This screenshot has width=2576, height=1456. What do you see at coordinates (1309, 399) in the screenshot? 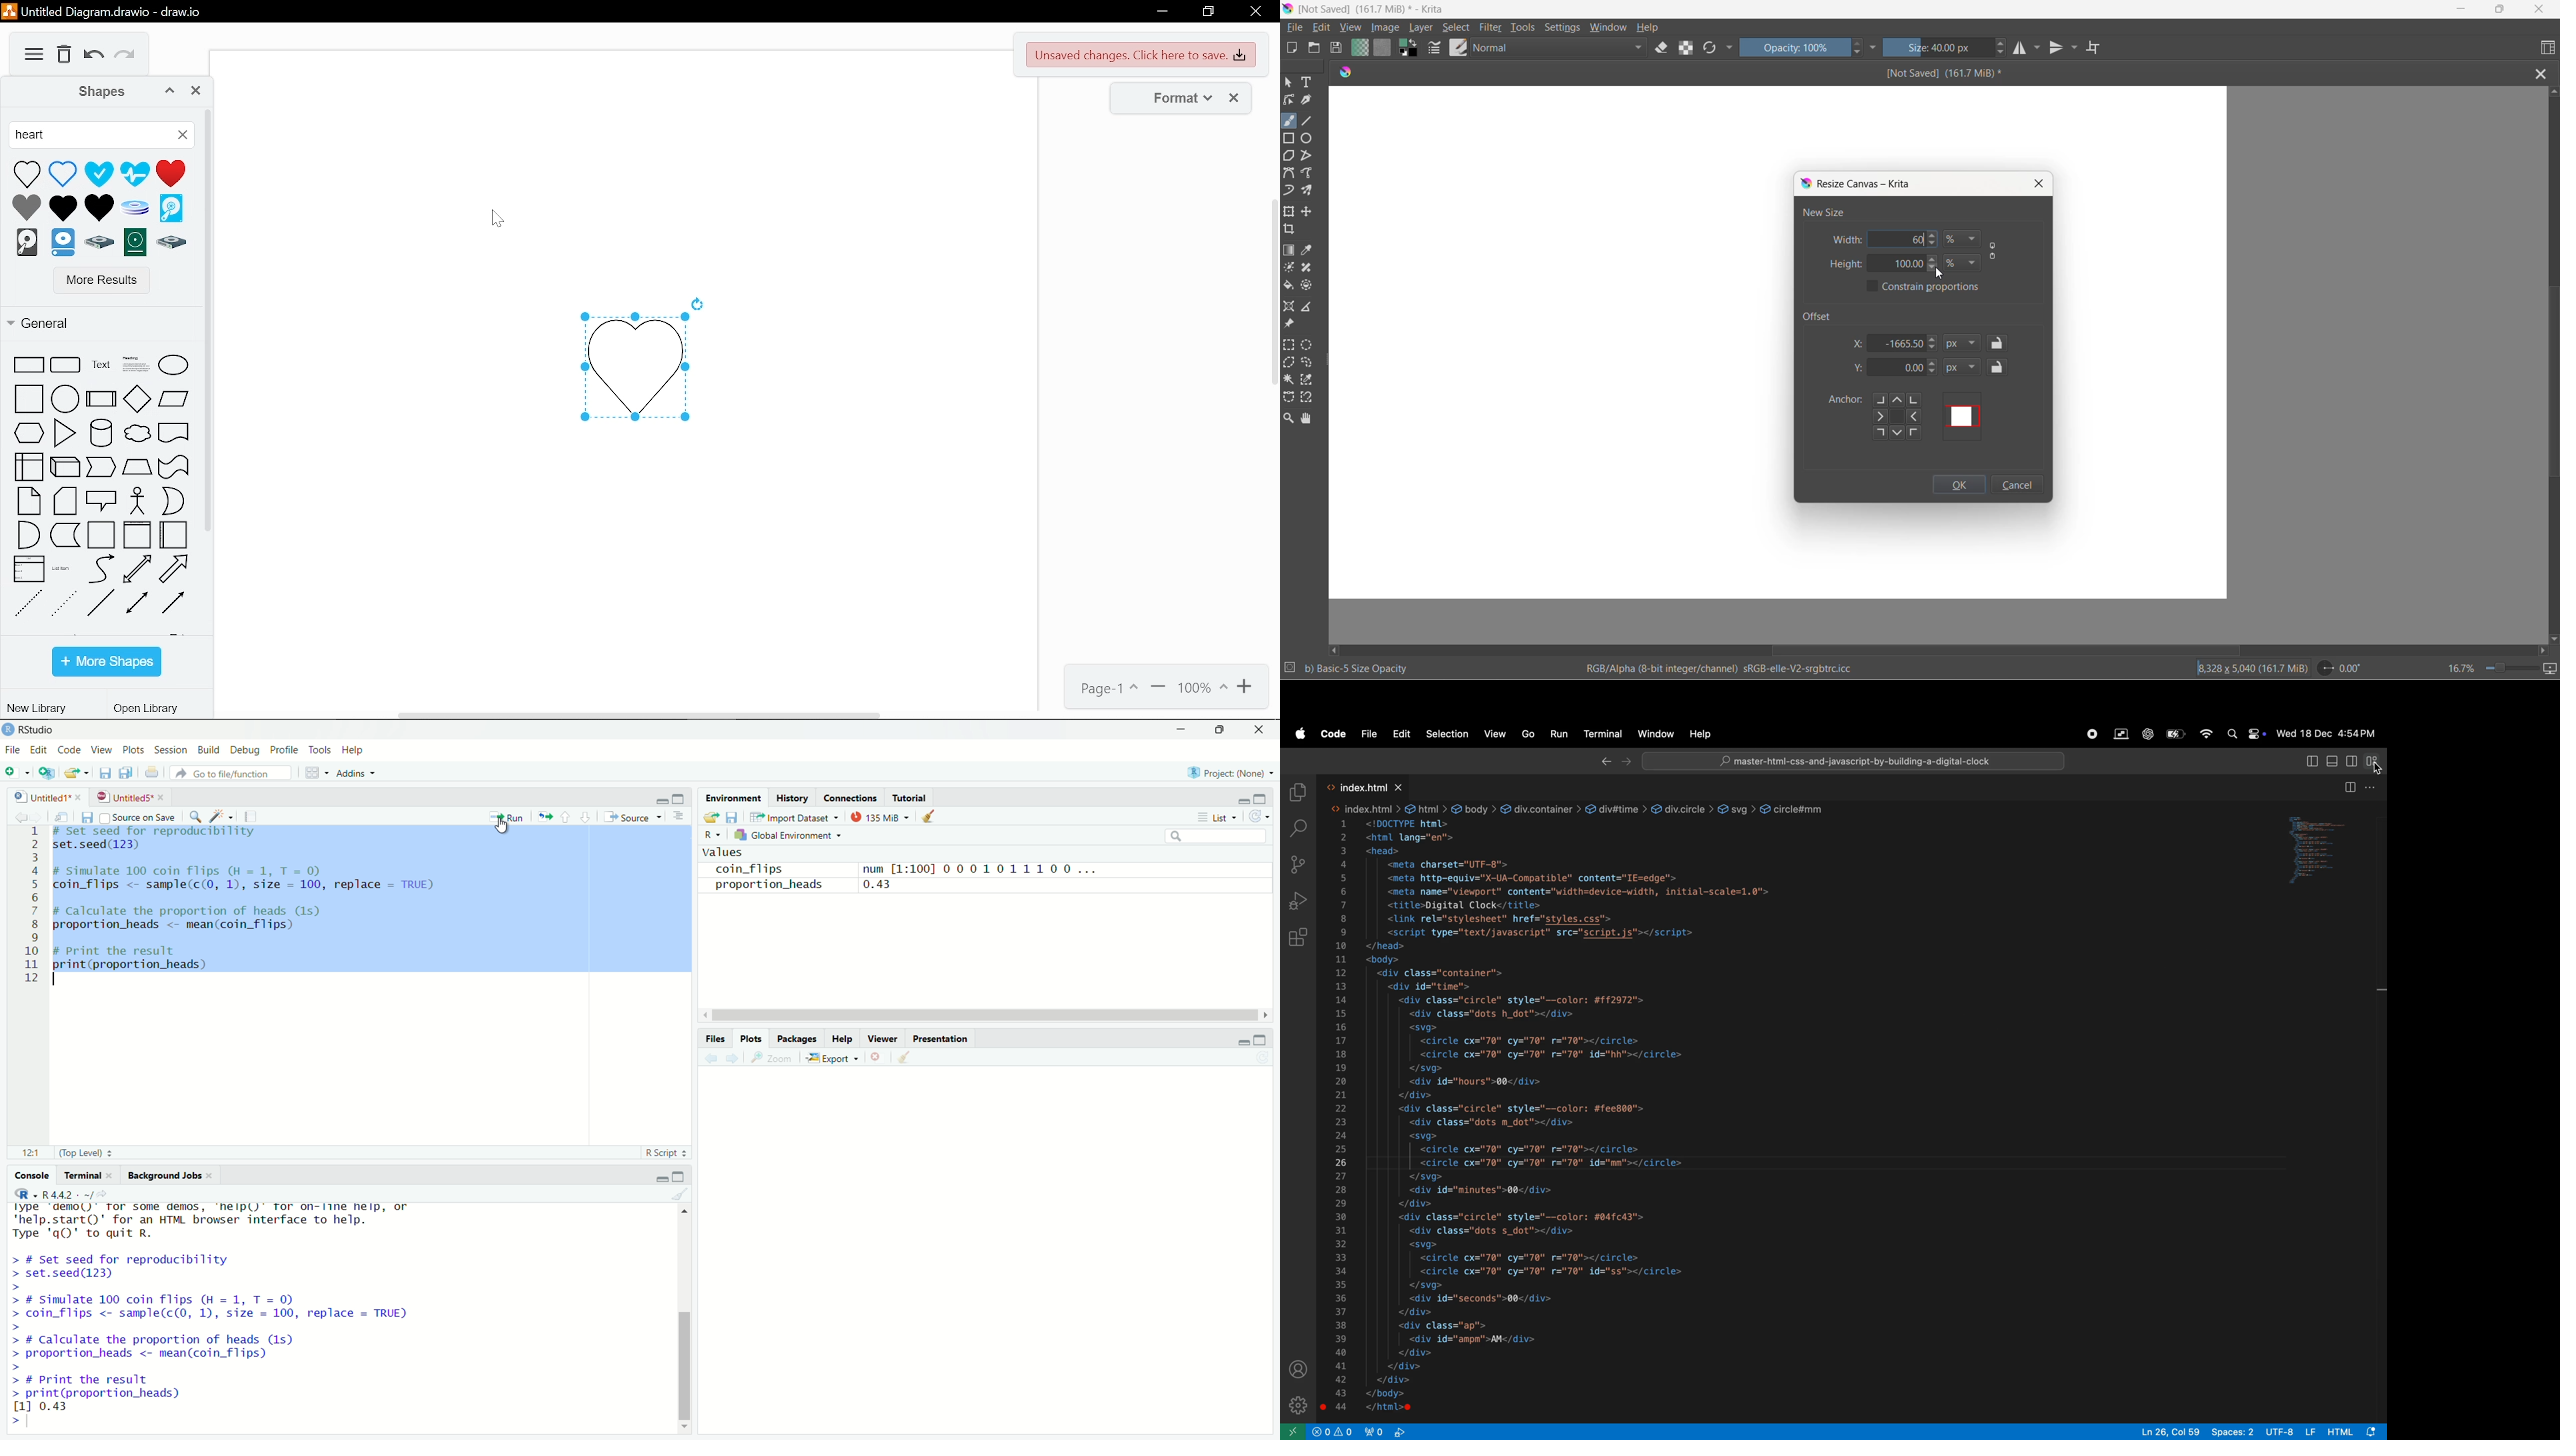
I see `magnetic curve selection tool` at bounding box center [1309, 399].